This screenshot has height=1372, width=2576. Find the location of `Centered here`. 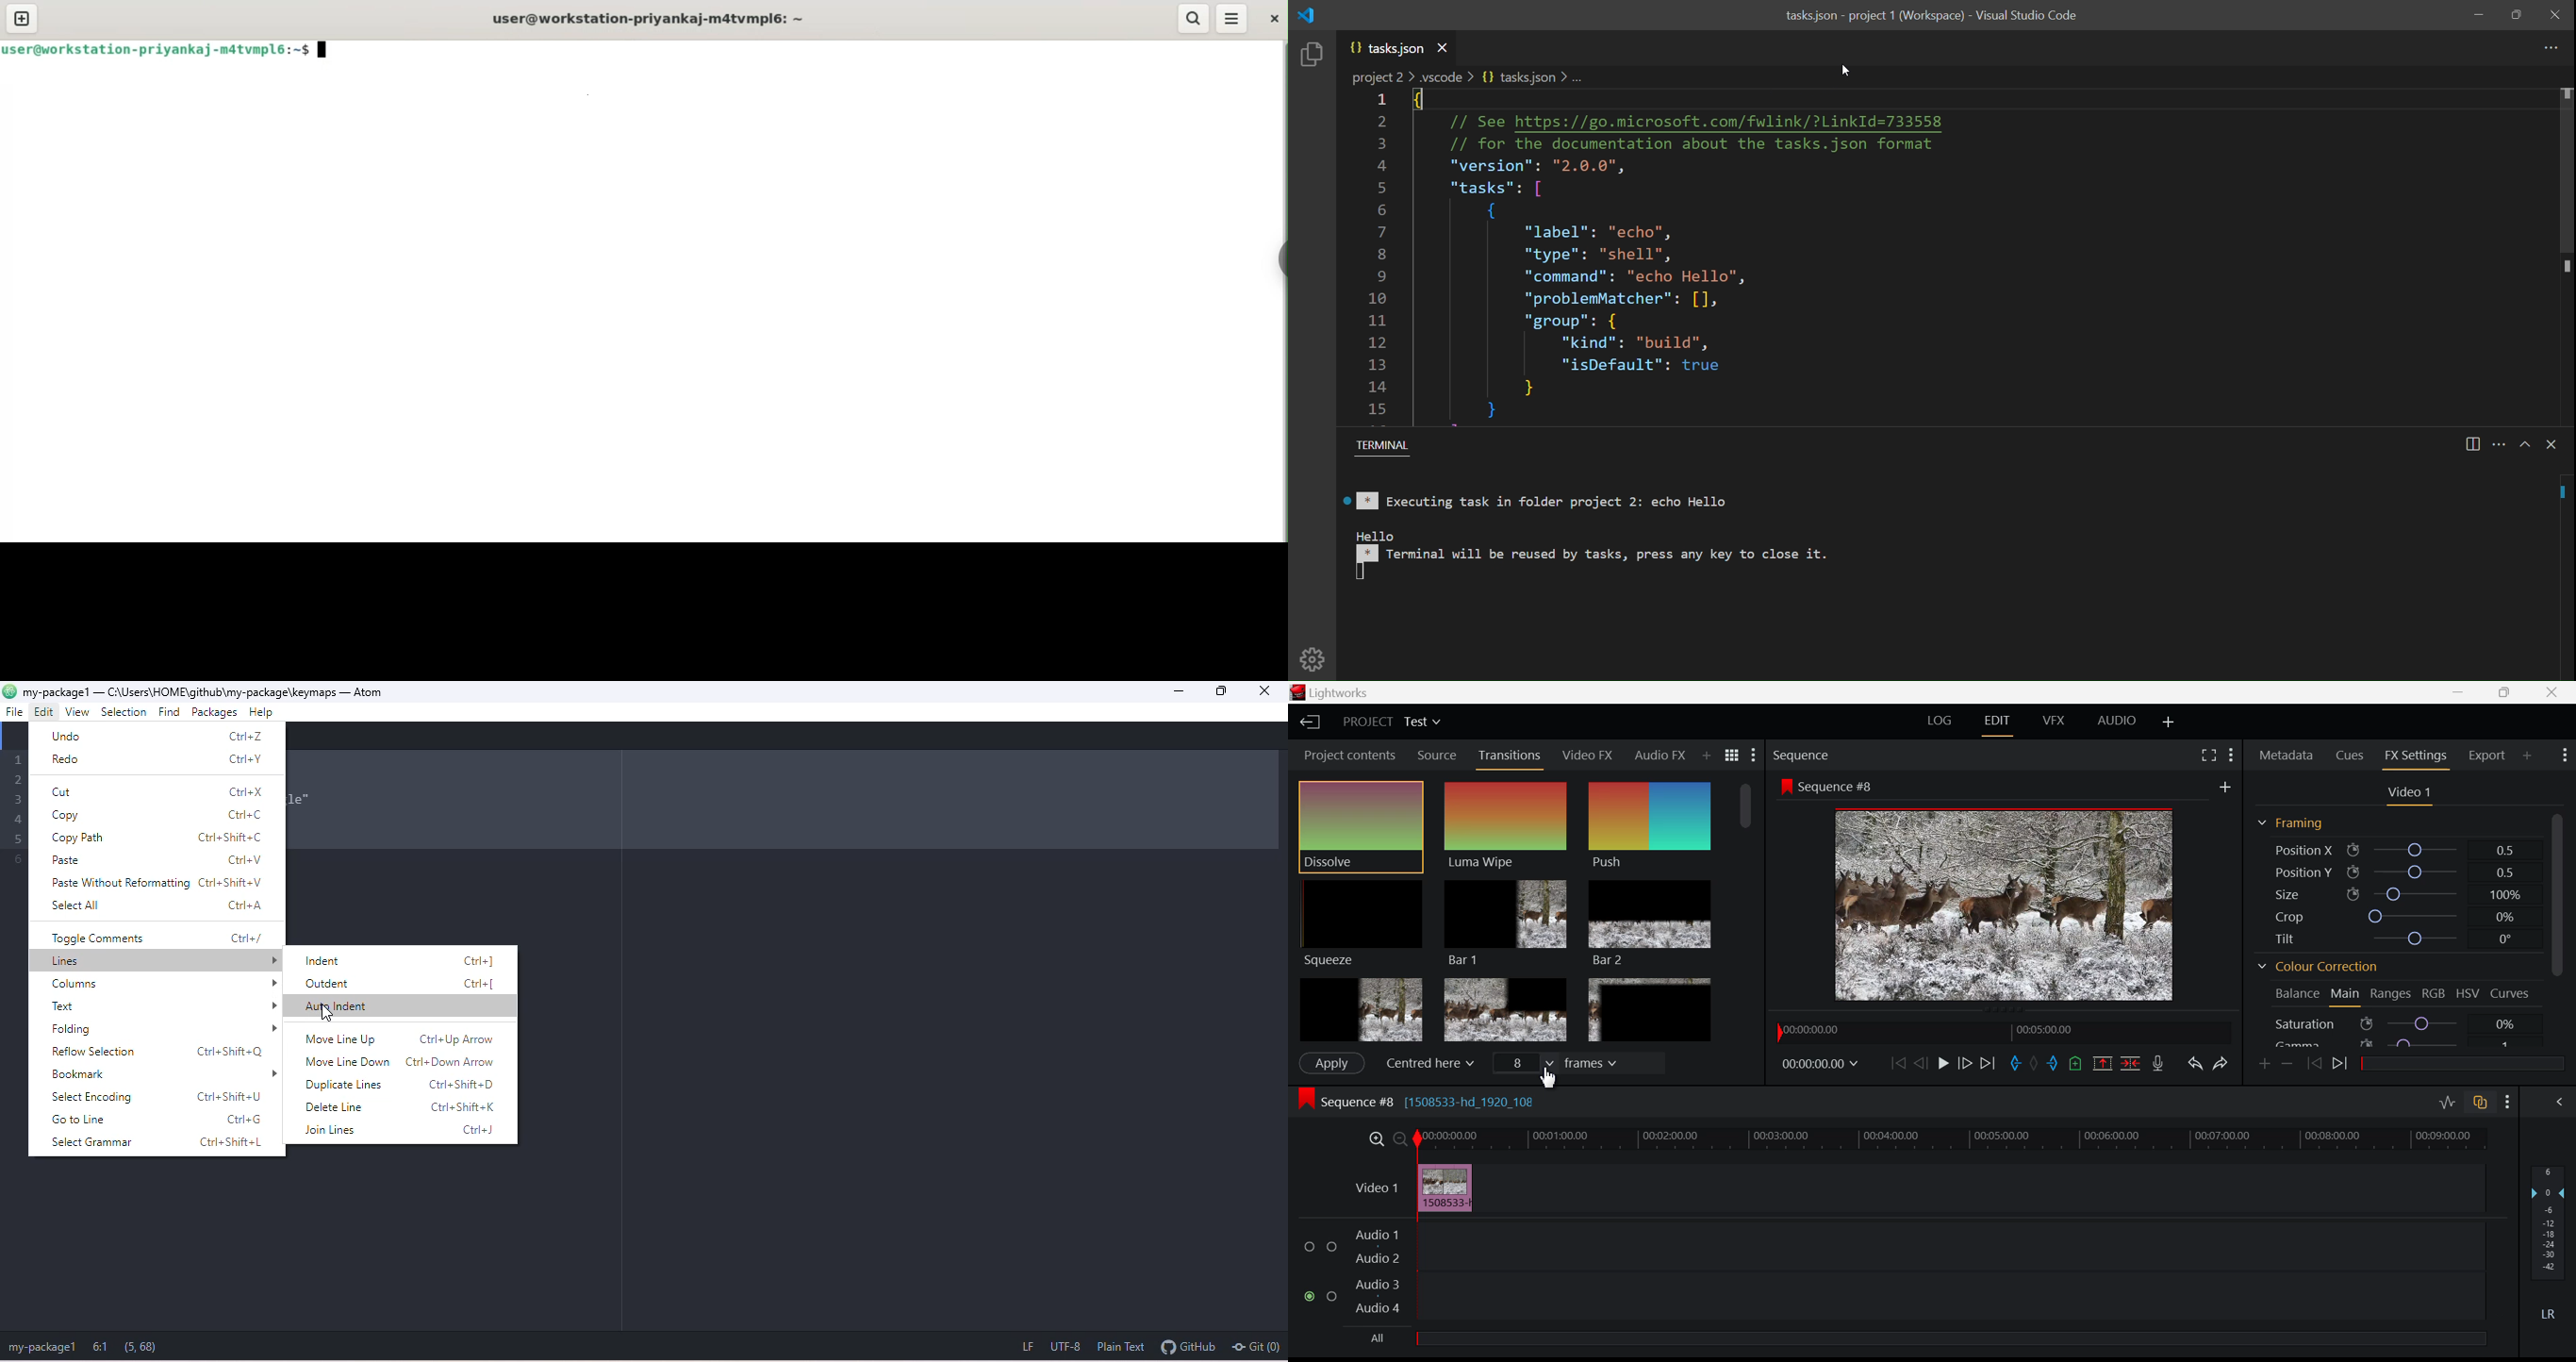

Centered here is located at coordinates (1429, 1062).